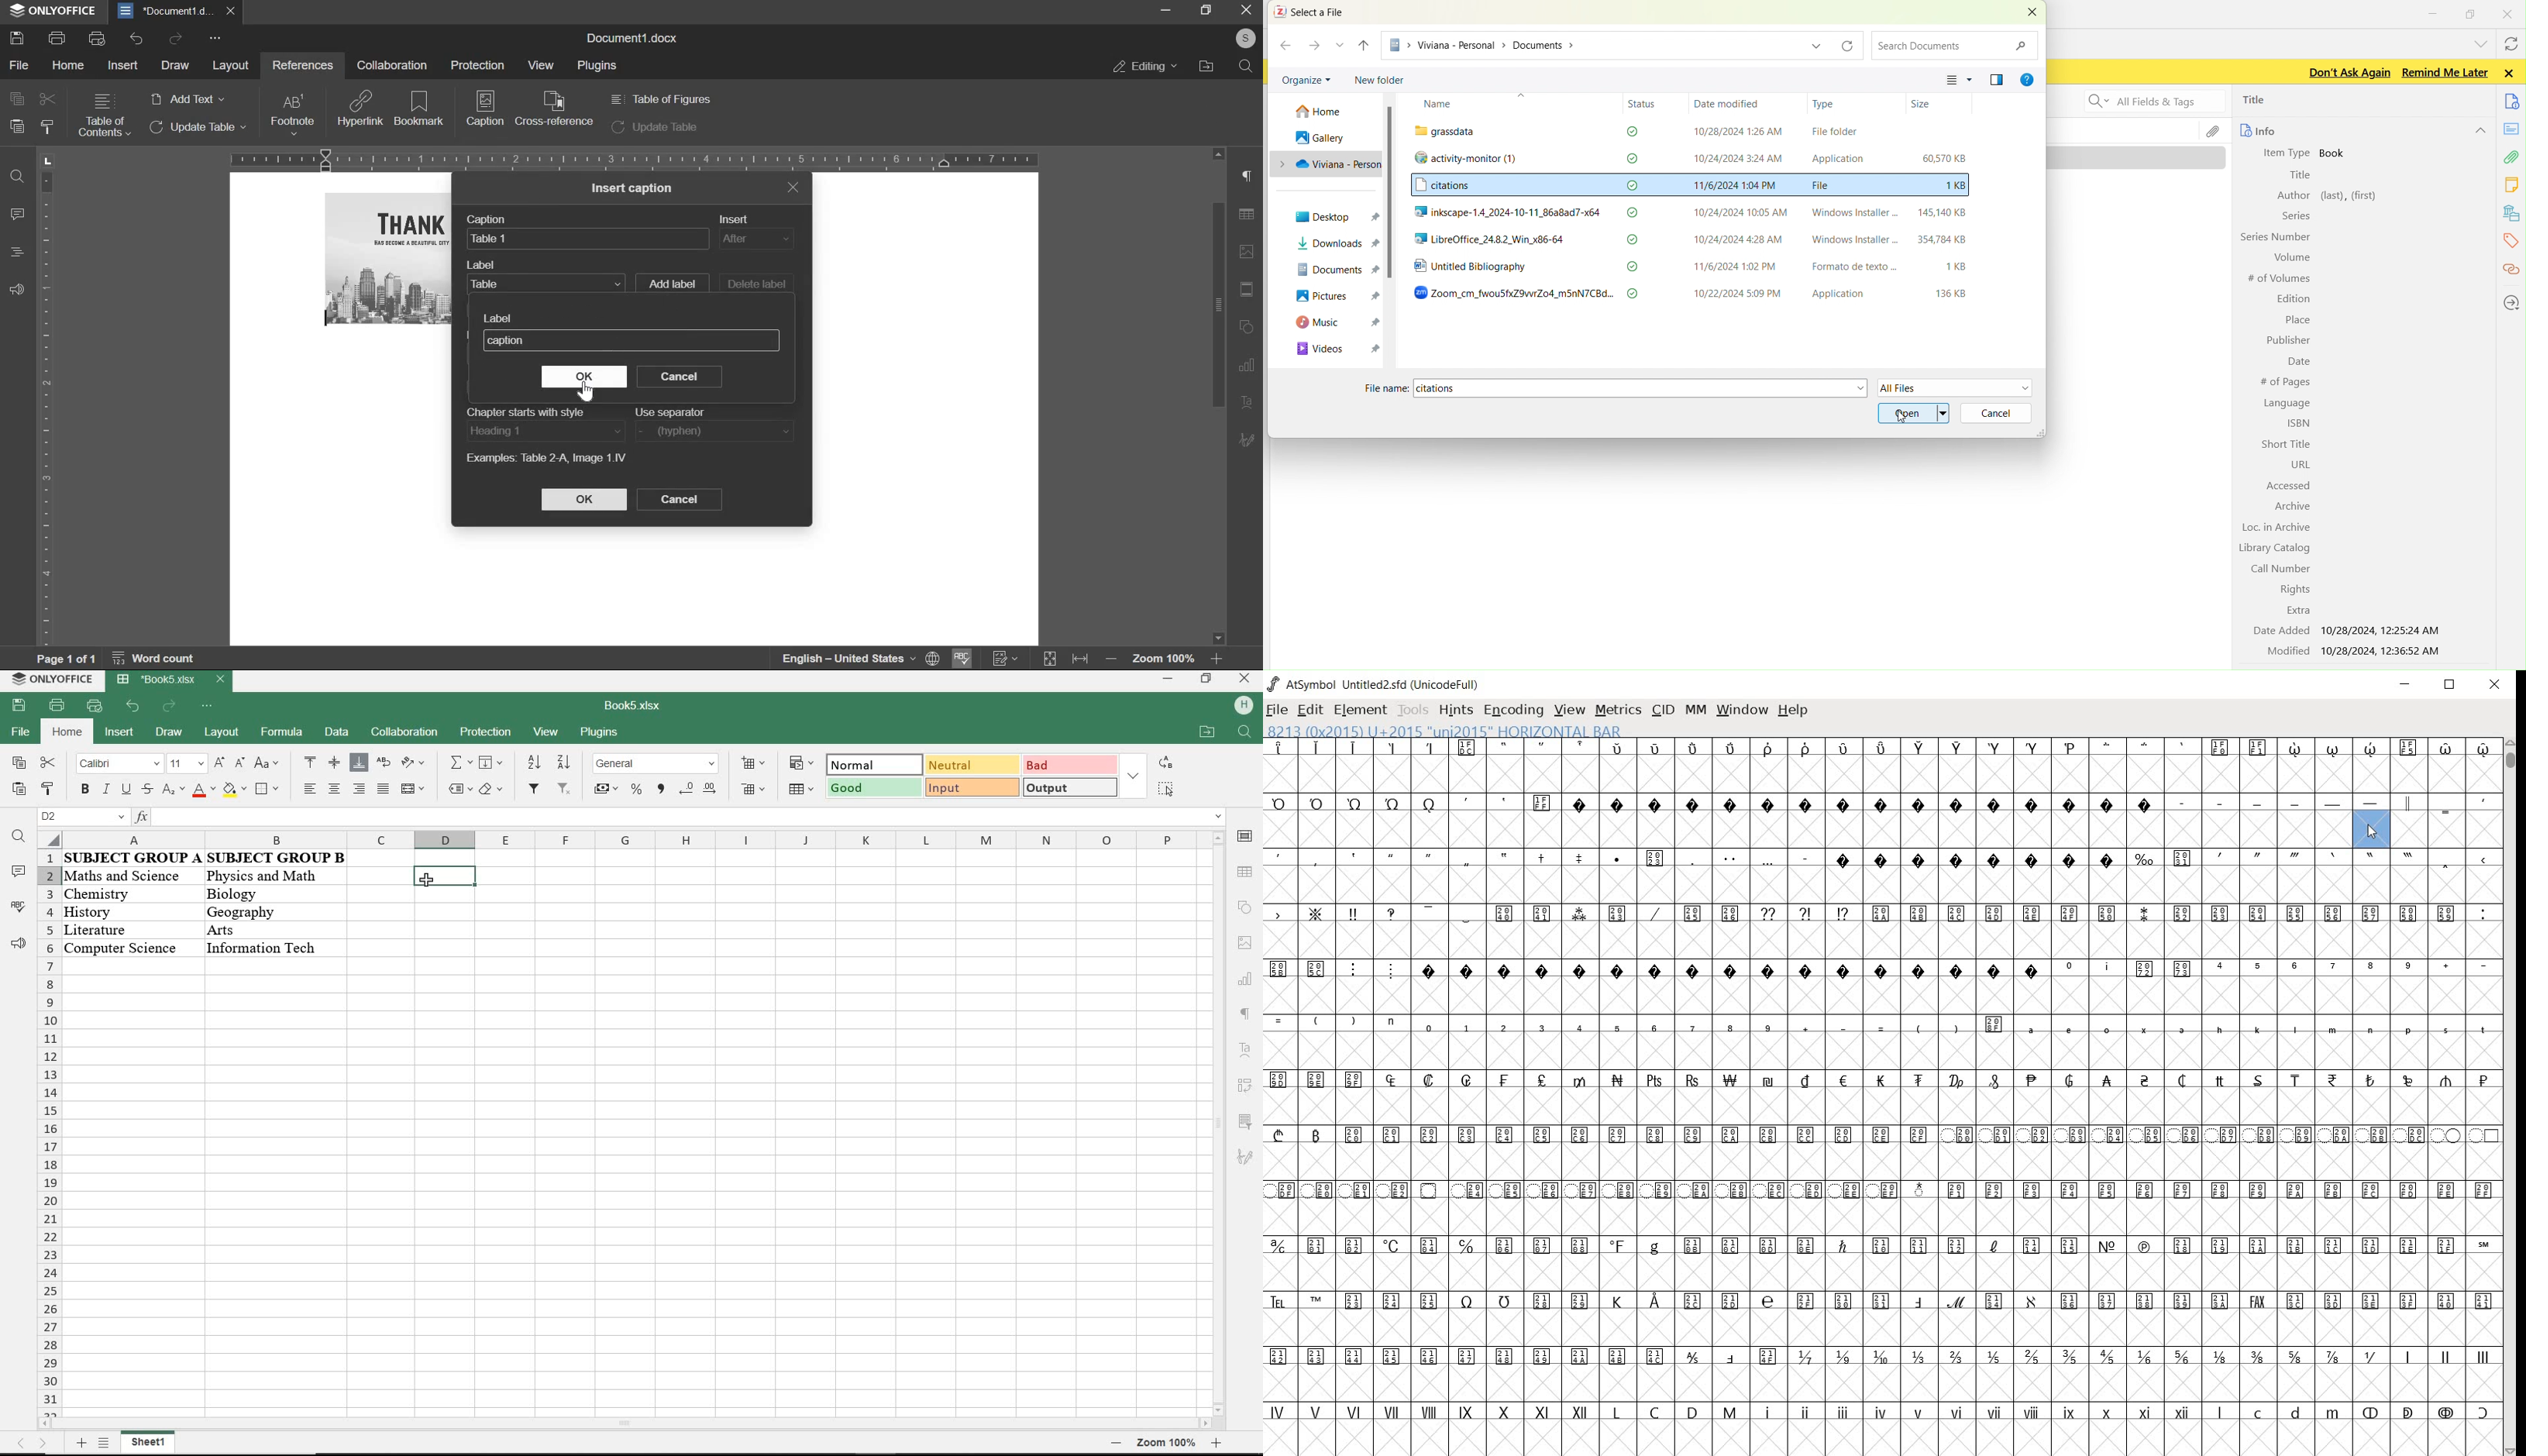 The width and height of the screenshot is (2548, 1456). I want to click on # of Pages, so click(2285, 382).